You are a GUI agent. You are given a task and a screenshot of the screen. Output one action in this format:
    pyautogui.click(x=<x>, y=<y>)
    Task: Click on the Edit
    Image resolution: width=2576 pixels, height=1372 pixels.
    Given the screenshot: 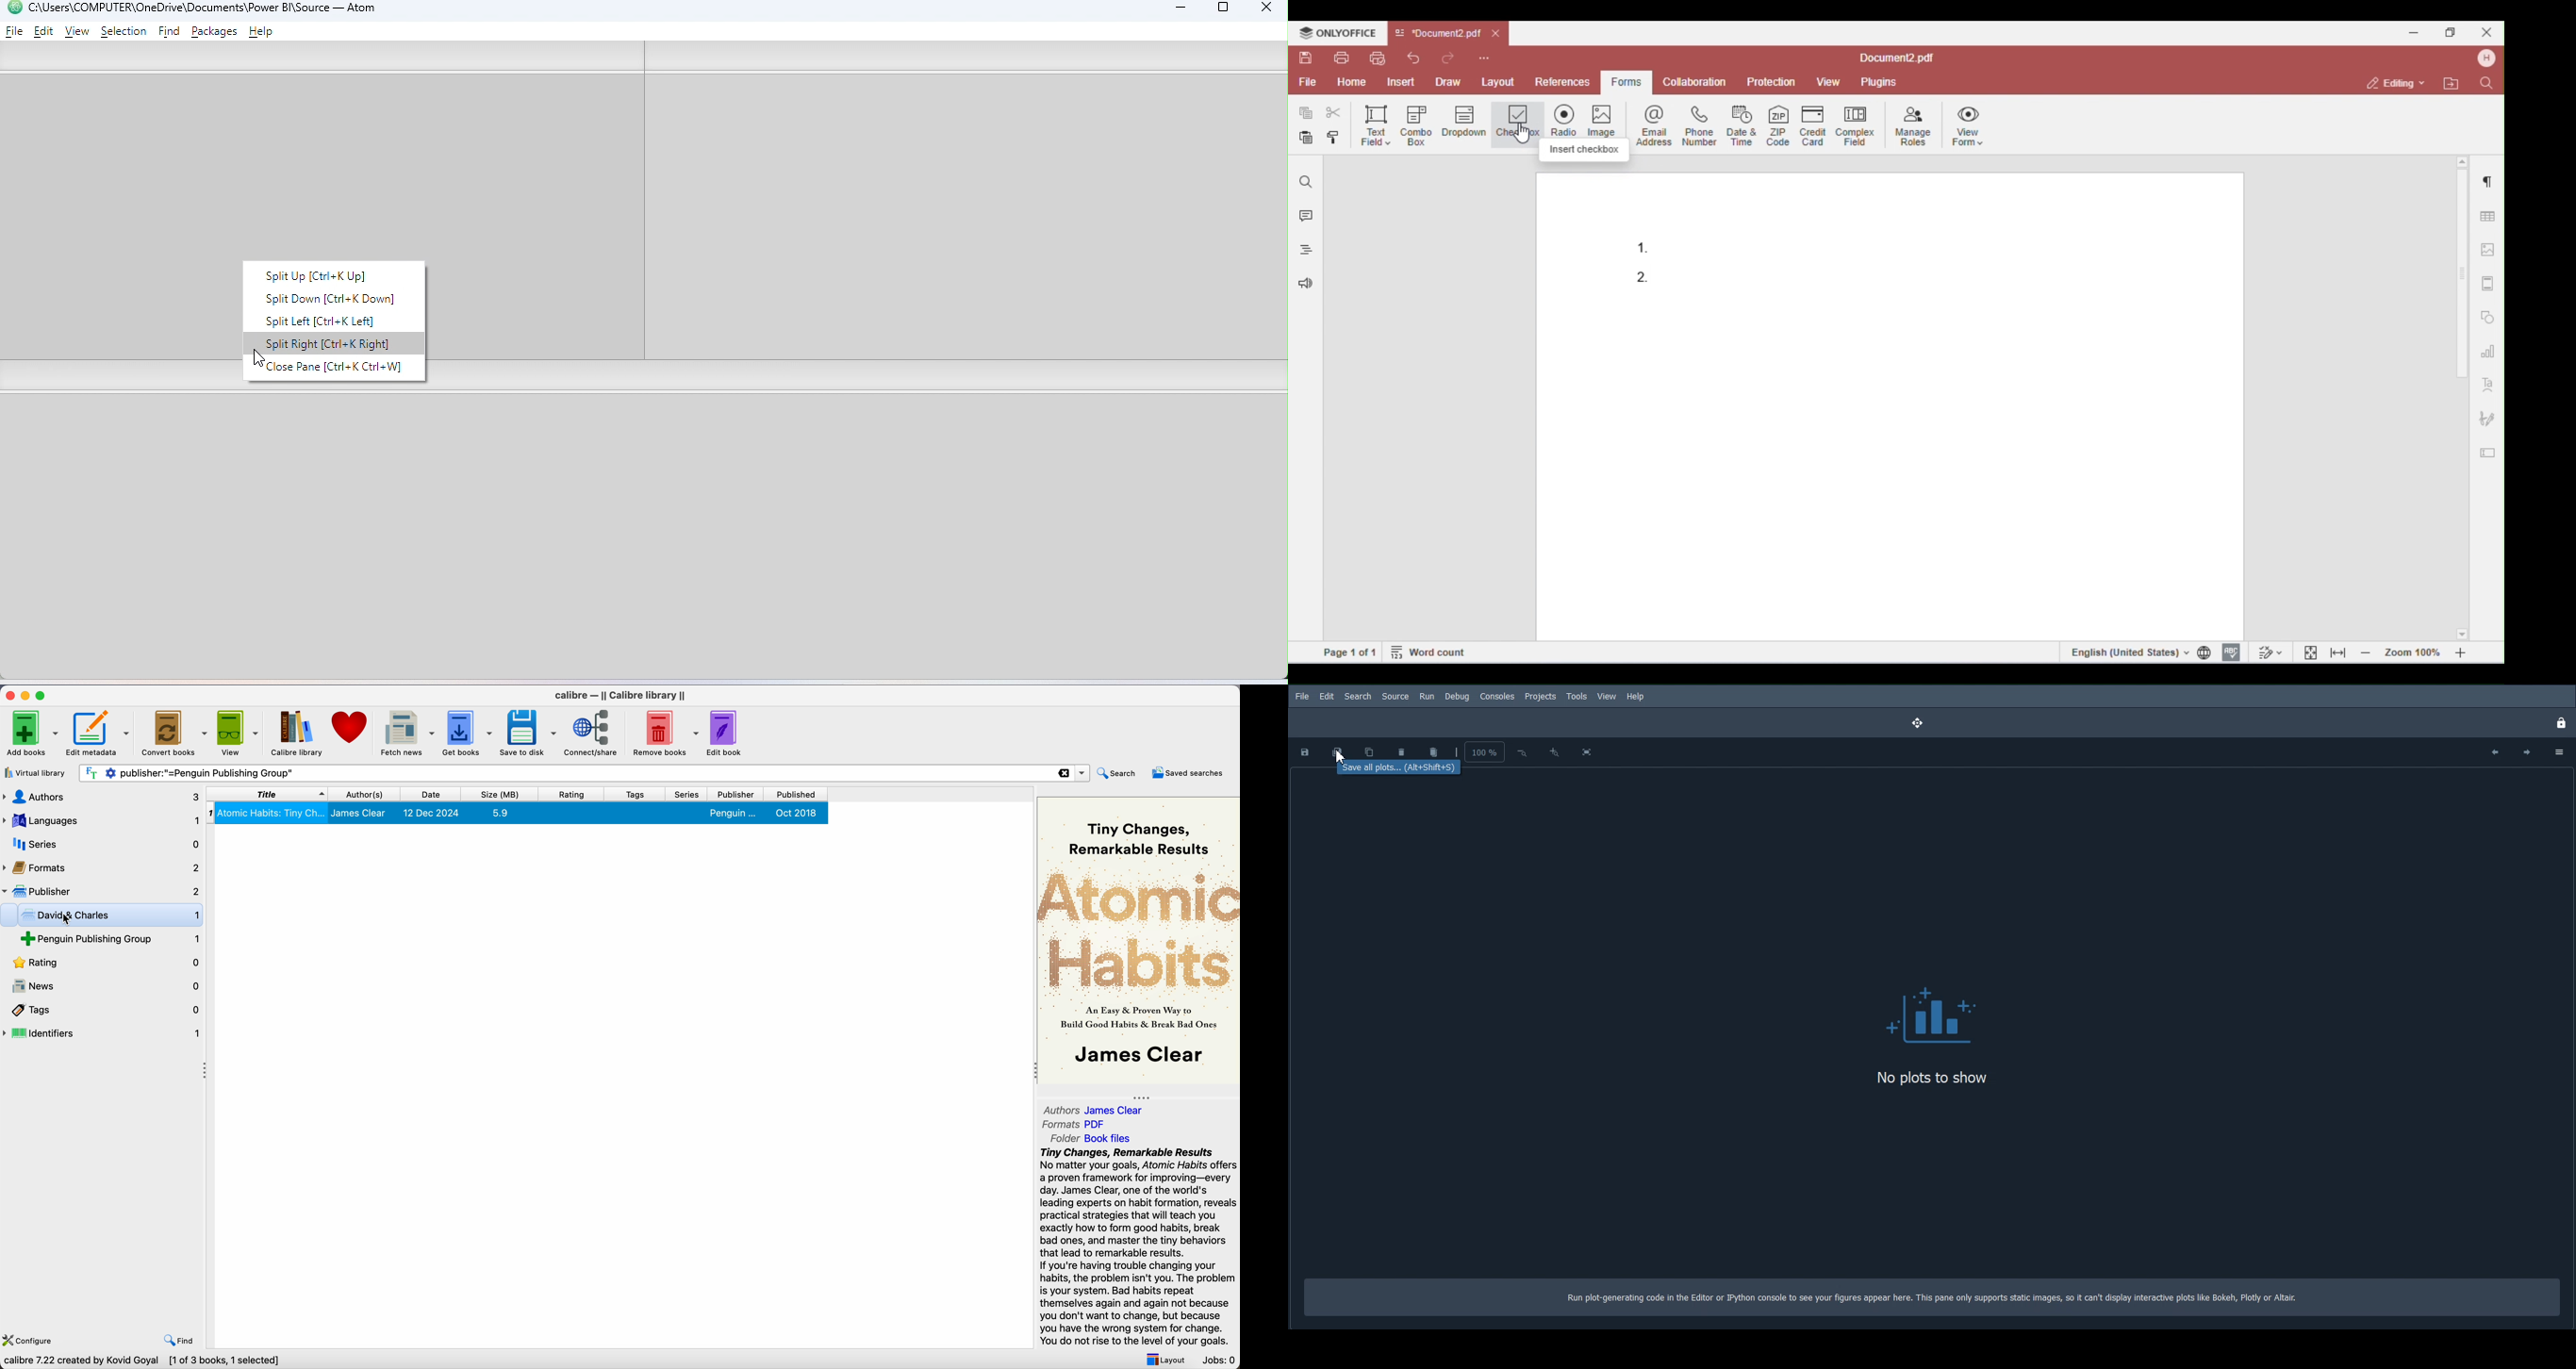 What is the action you would take?
    pyautogui.click(x=1326, y=697)
    